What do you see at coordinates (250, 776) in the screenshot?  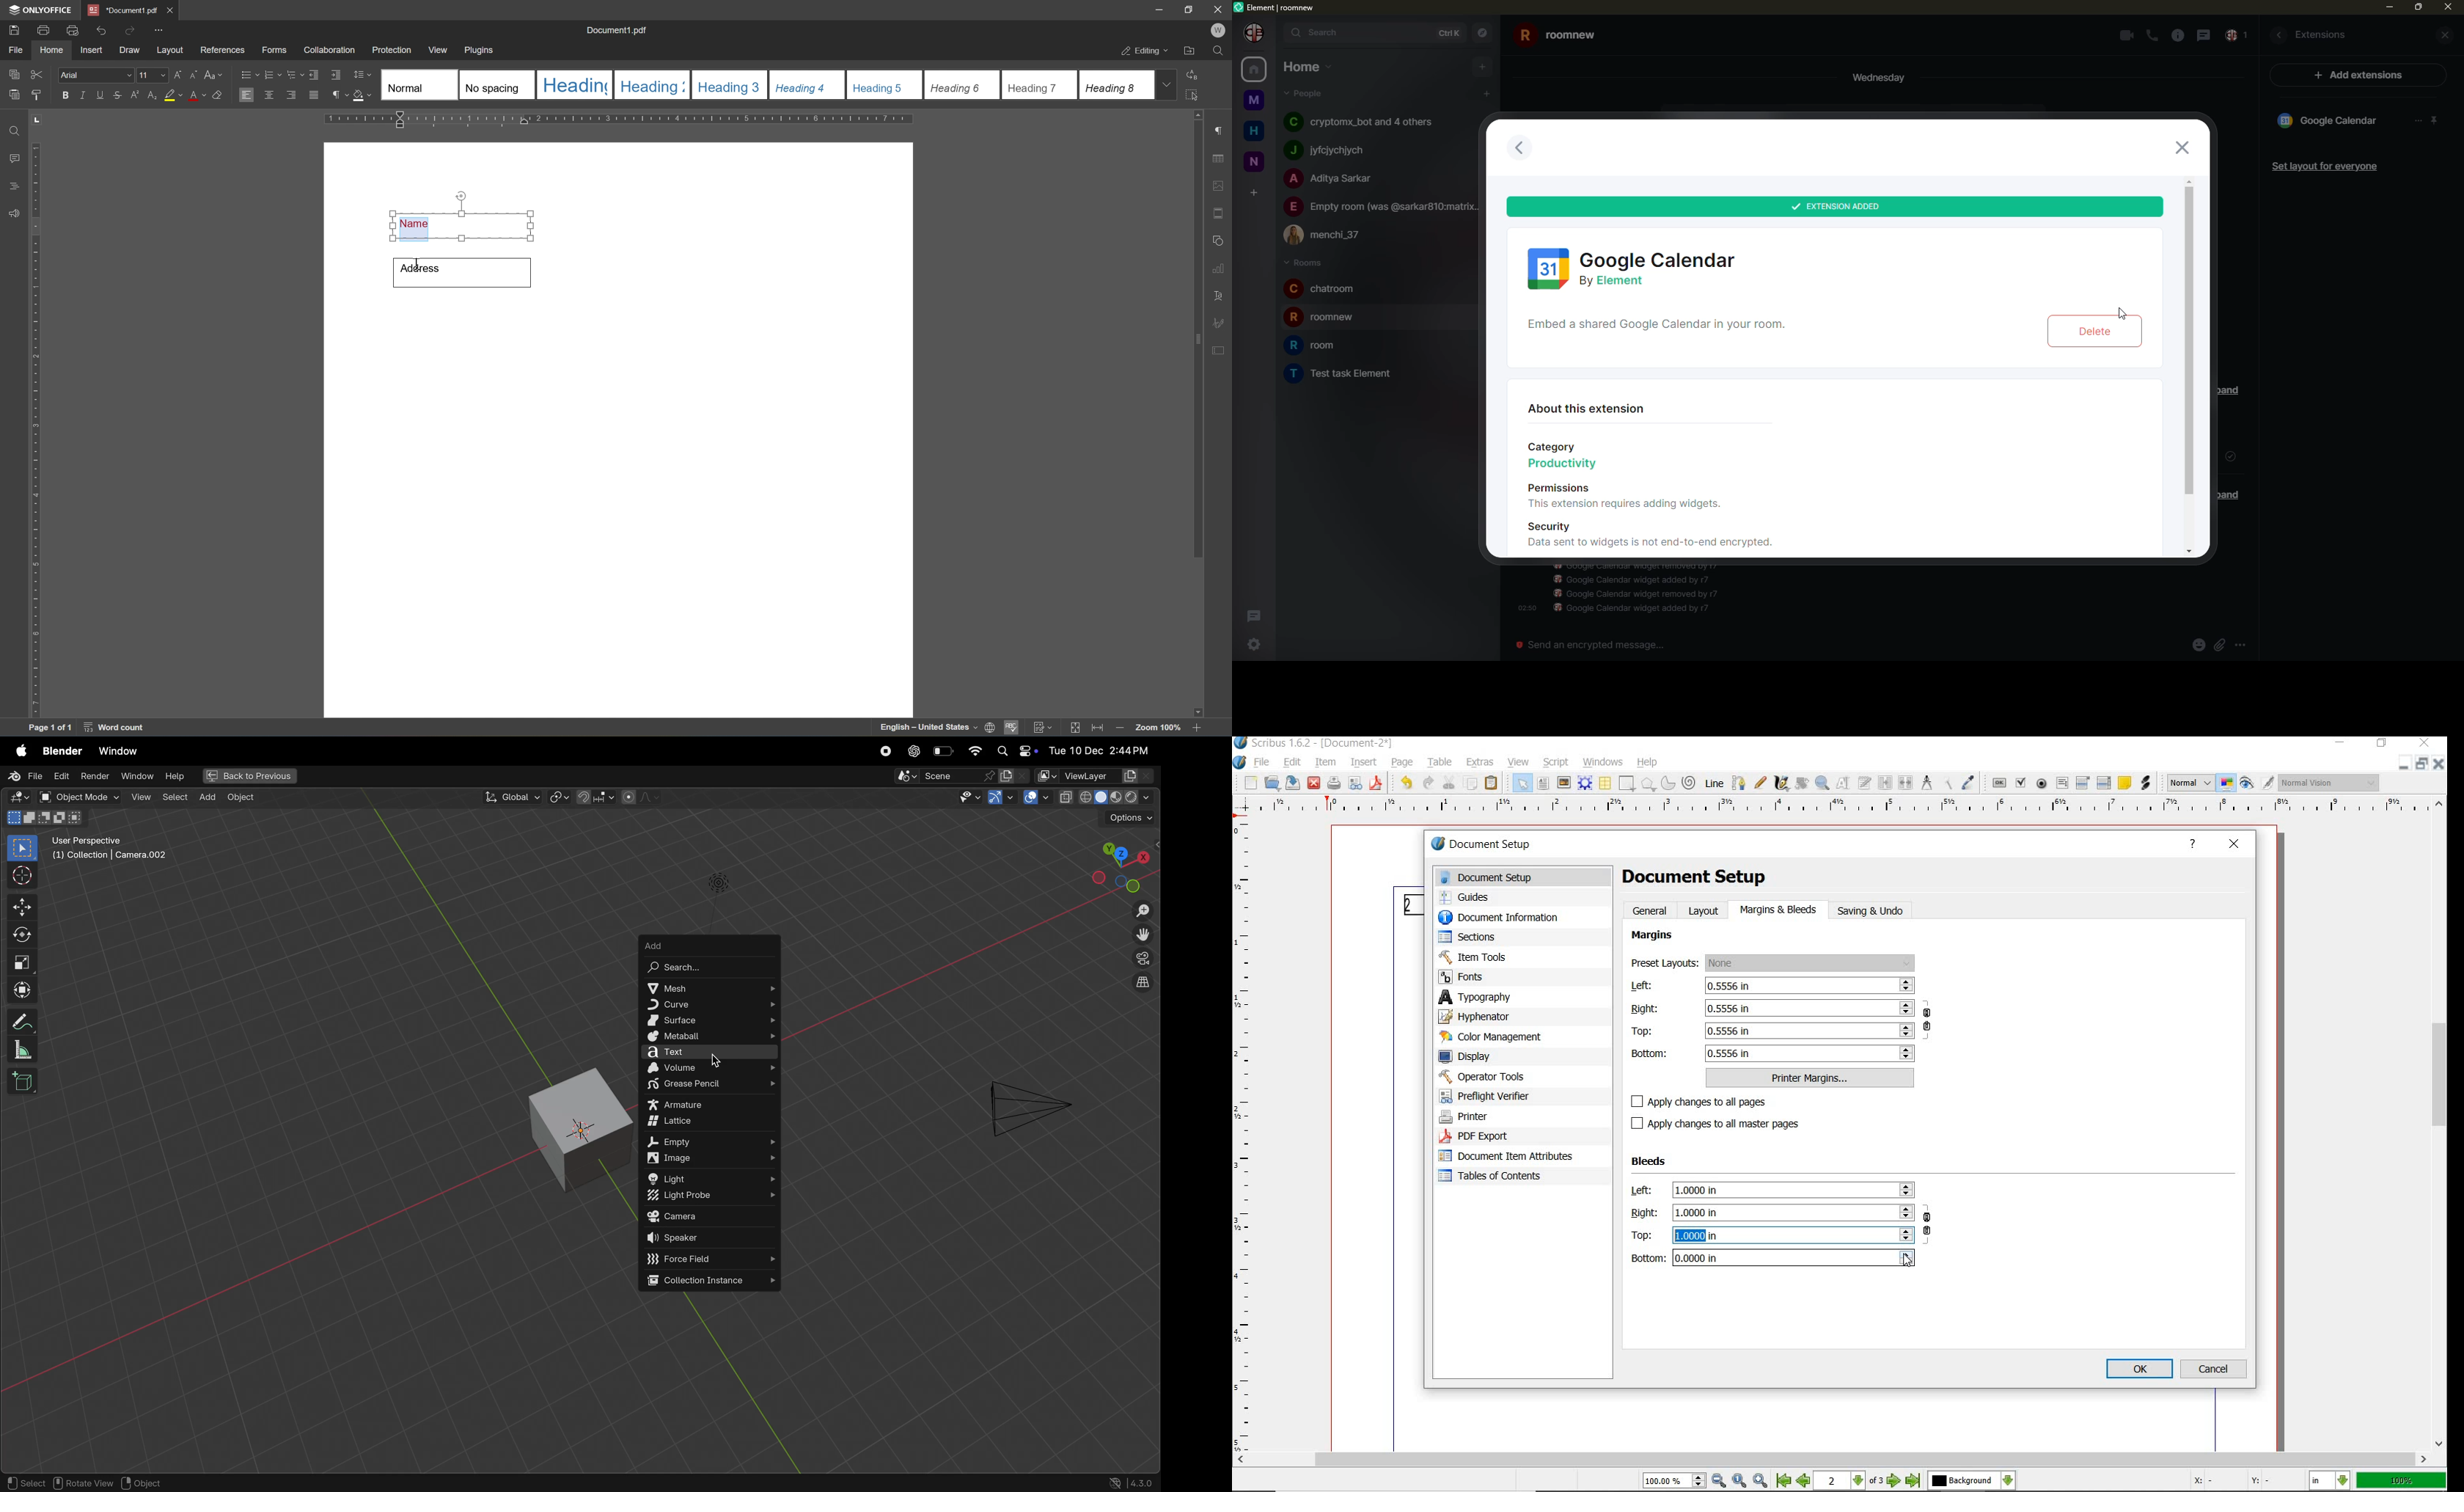 I see `Back previous` at bounding box center [250, 776].